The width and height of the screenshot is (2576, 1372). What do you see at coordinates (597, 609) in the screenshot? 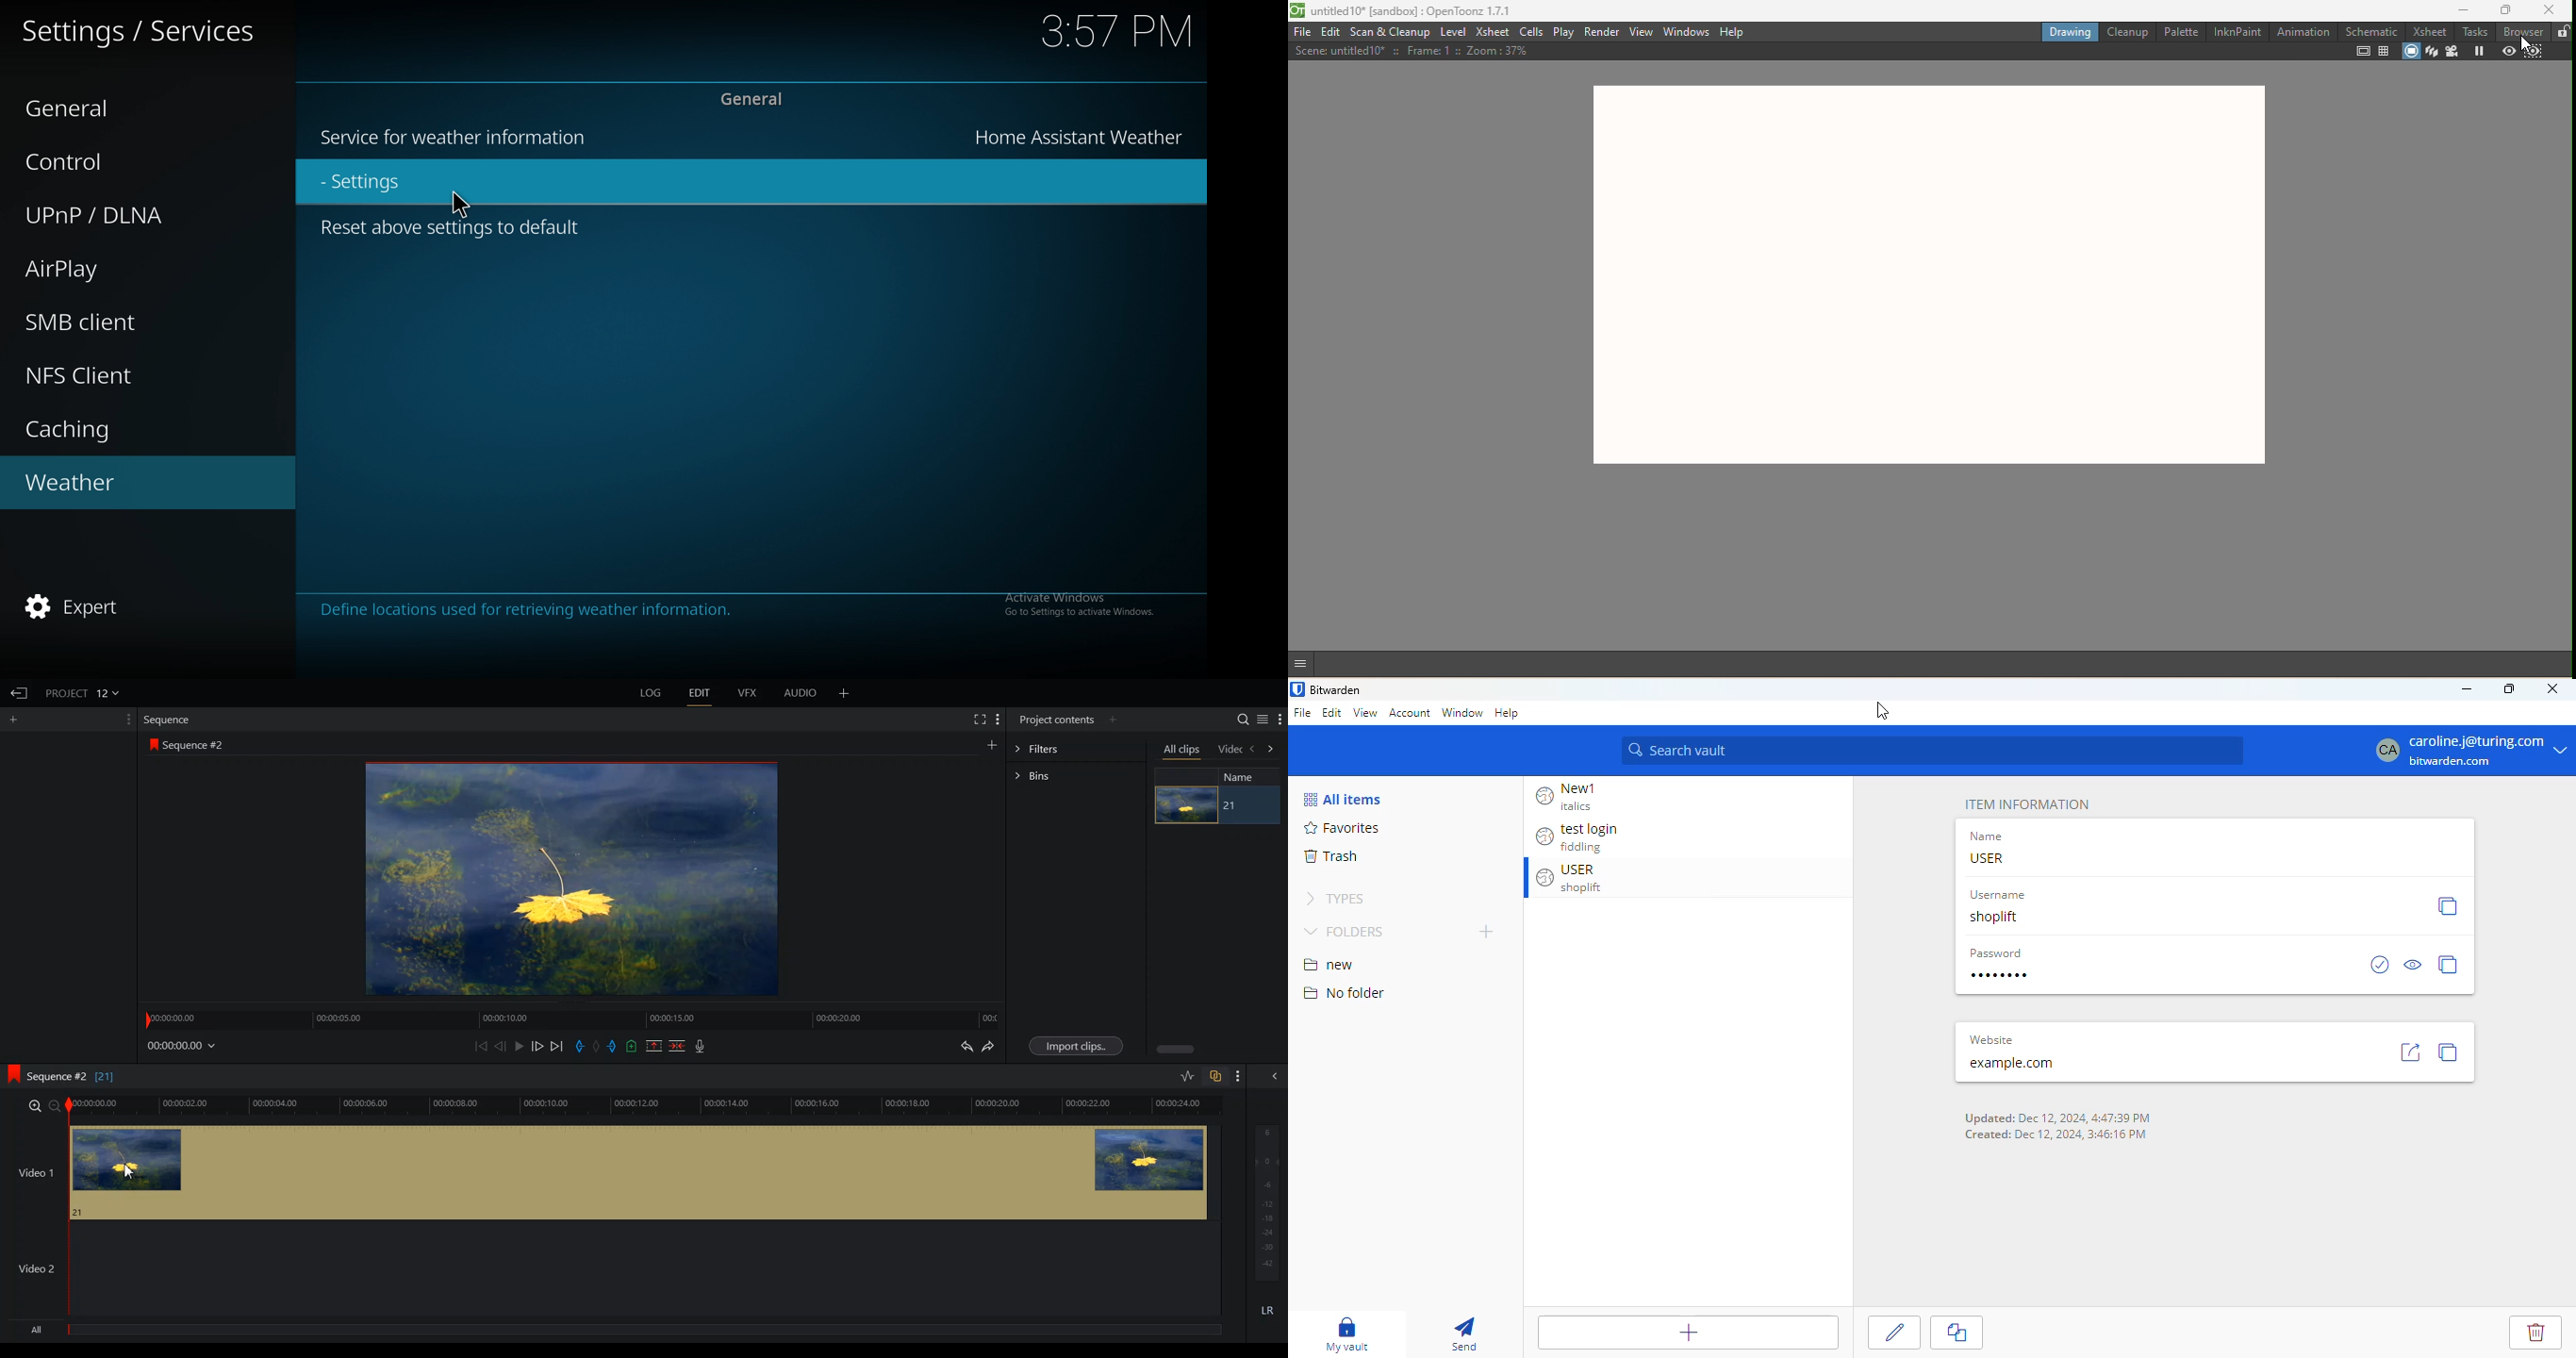
I see `info` at bounding box center [597, 609].